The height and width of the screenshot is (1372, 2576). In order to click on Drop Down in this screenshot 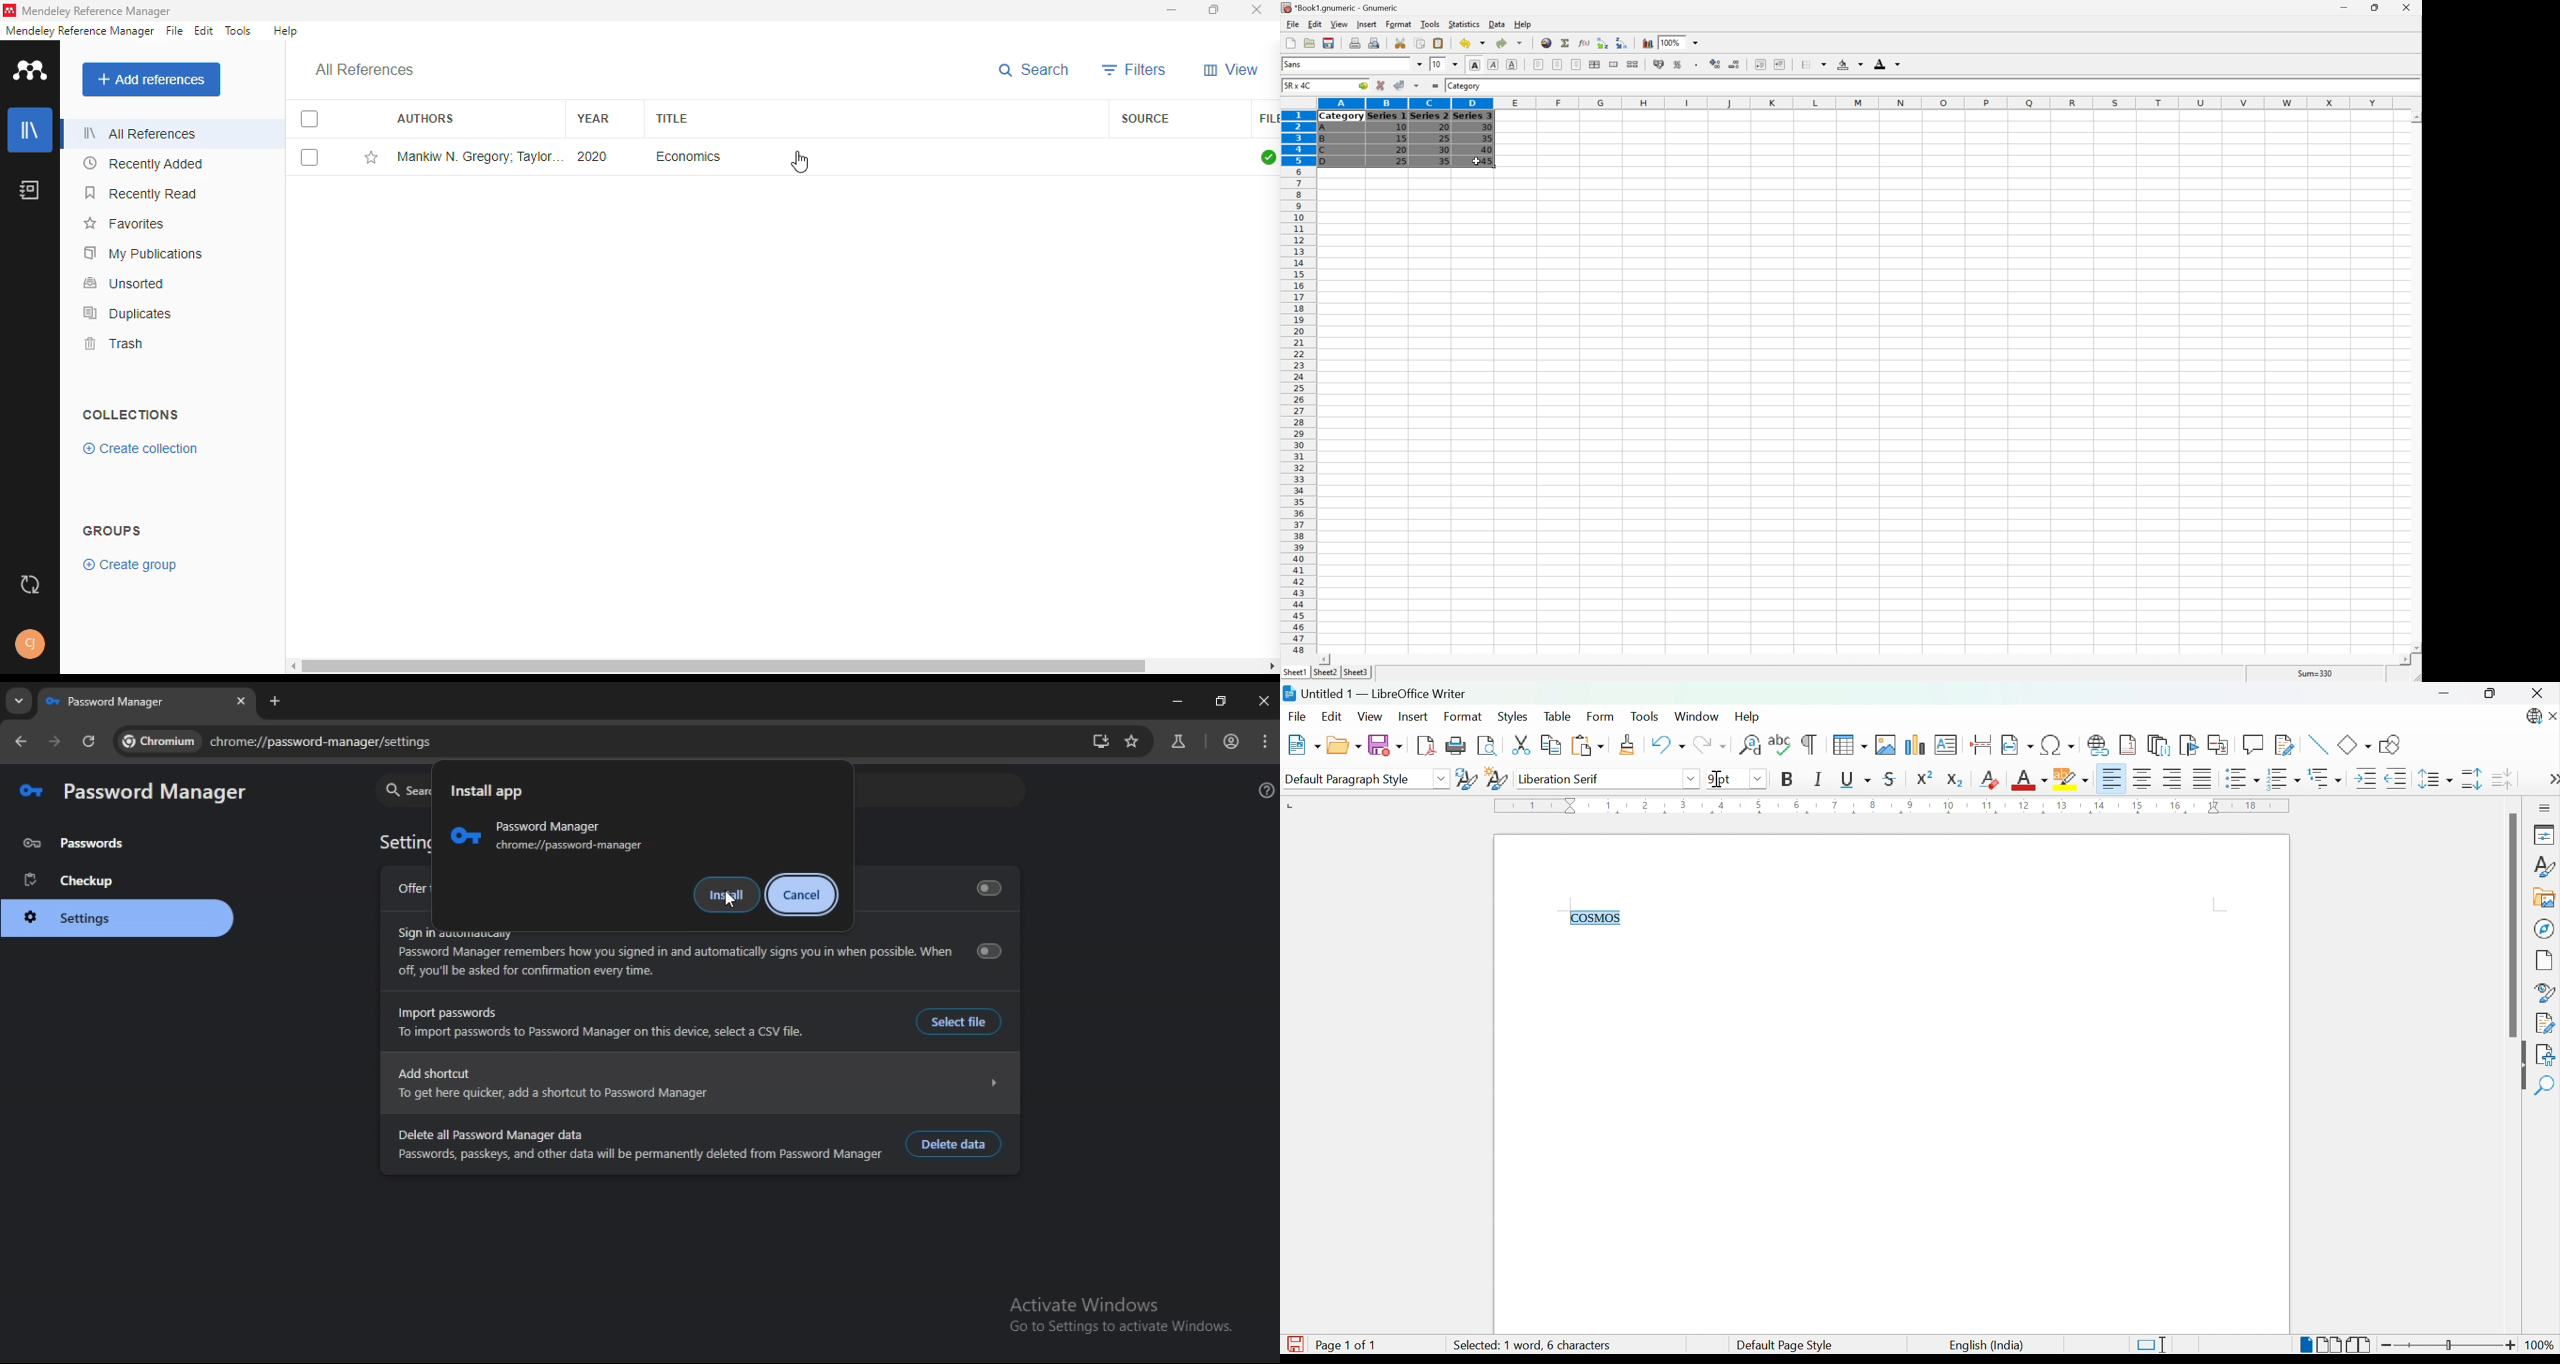, I will do `click(1442, 778)`.